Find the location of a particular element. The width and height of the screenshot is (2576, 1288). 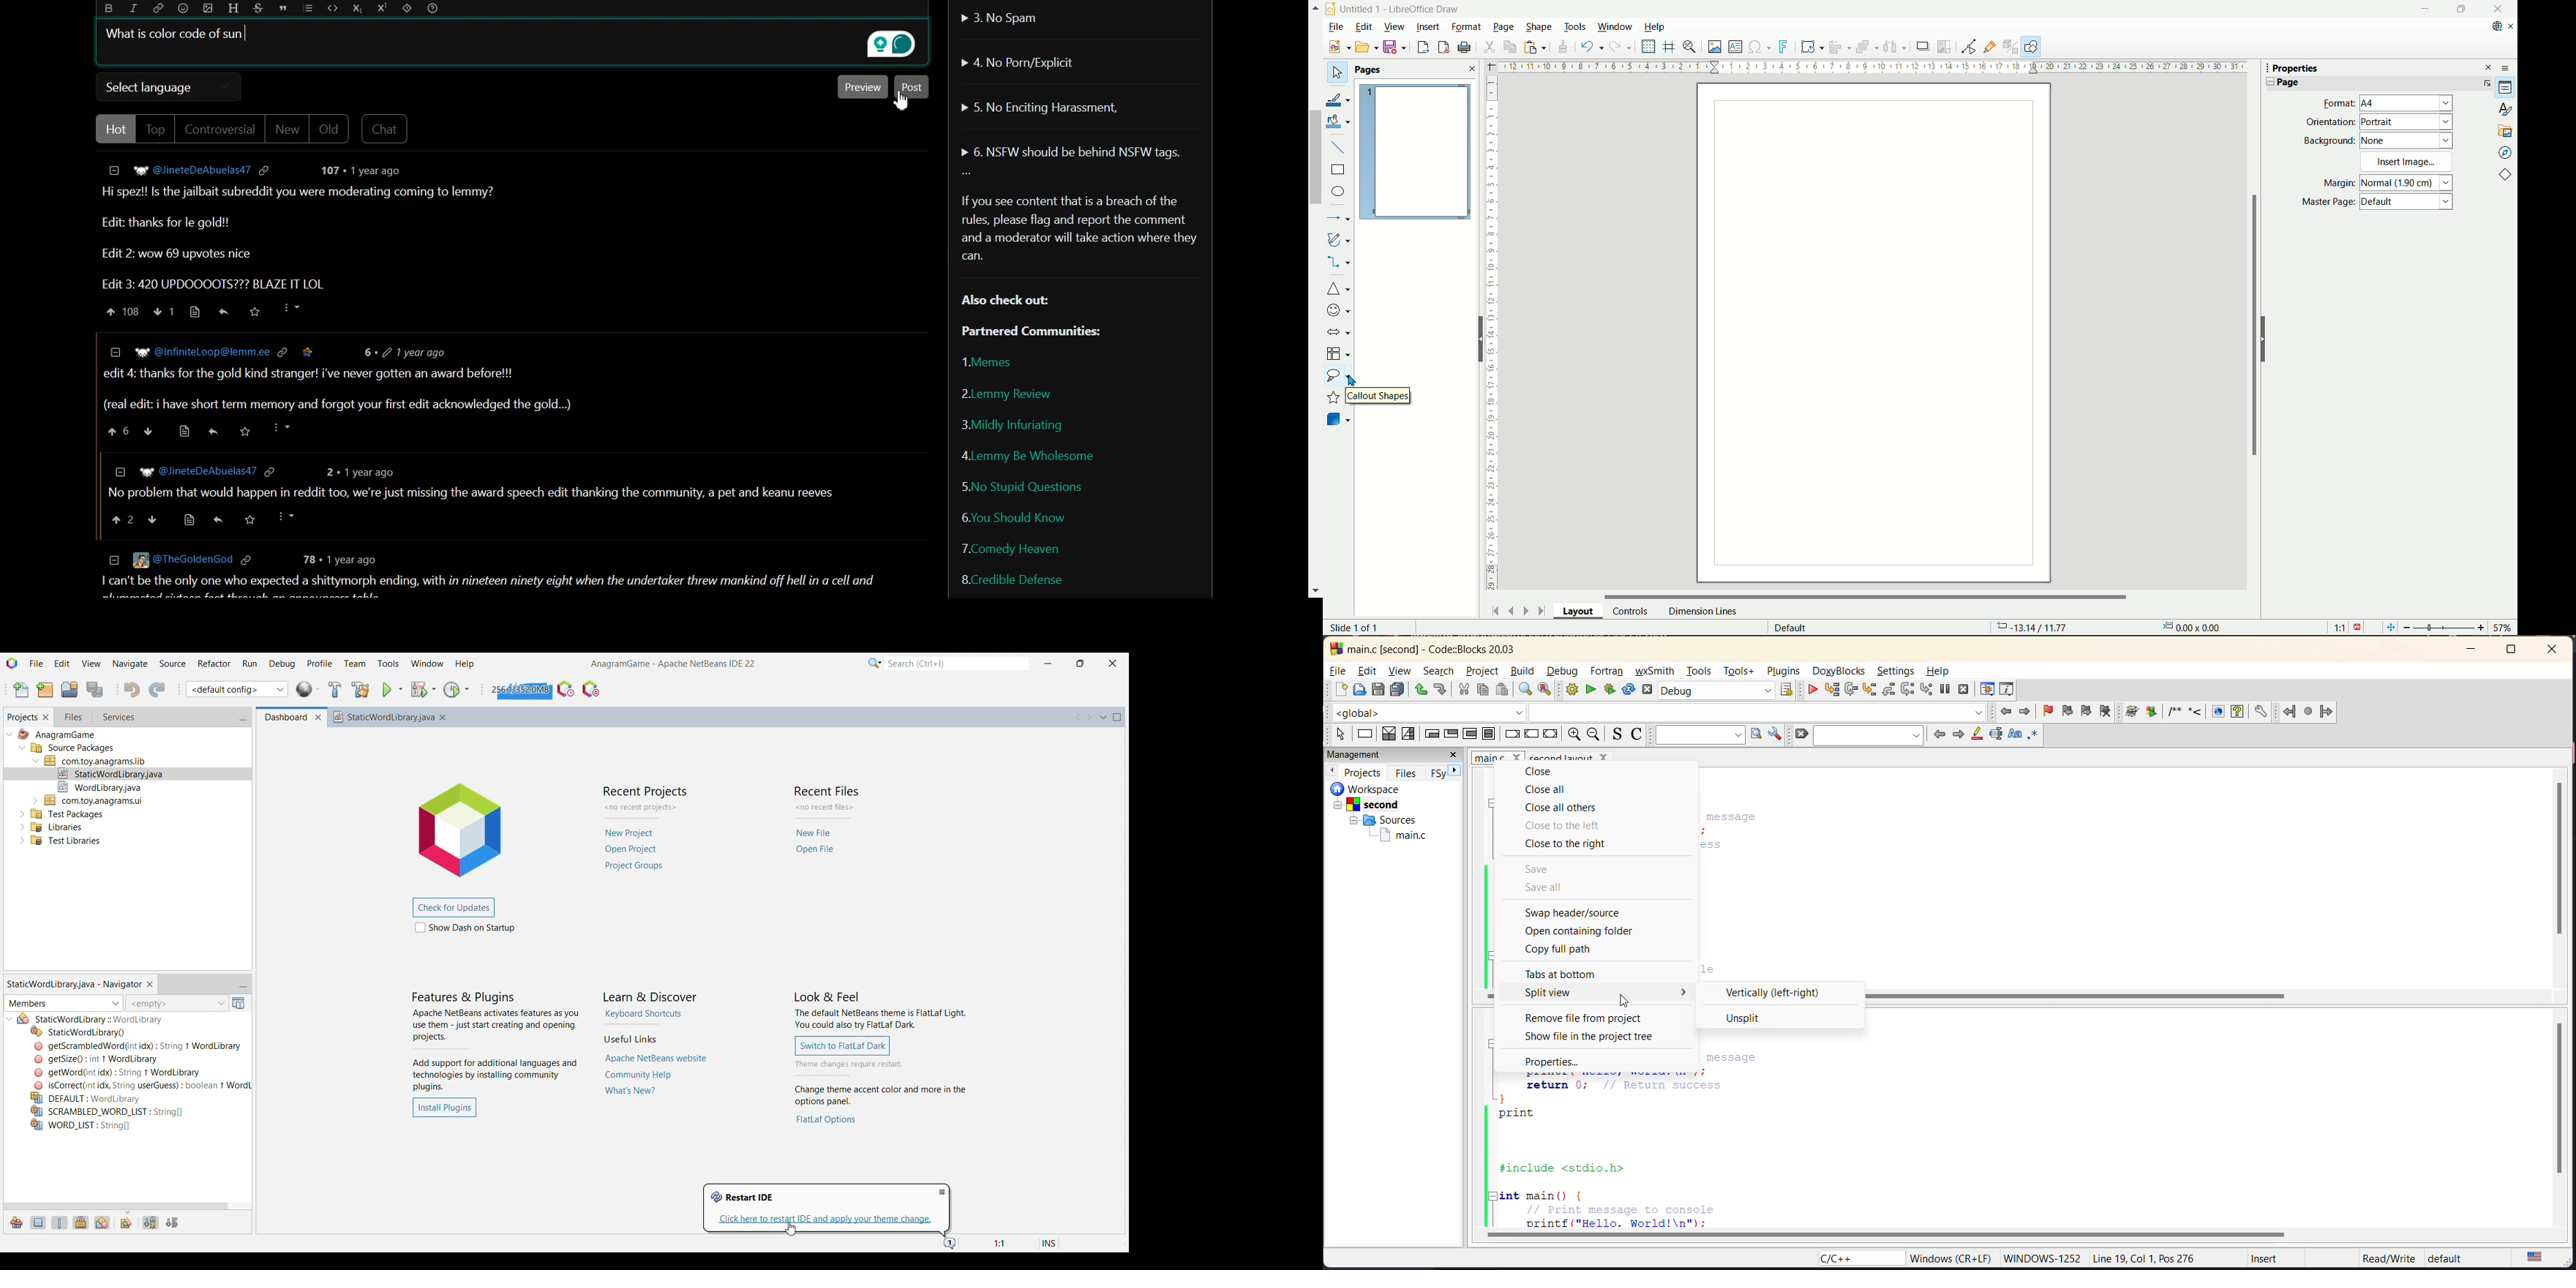

dimension lines is located at coordinates (1702, 611).